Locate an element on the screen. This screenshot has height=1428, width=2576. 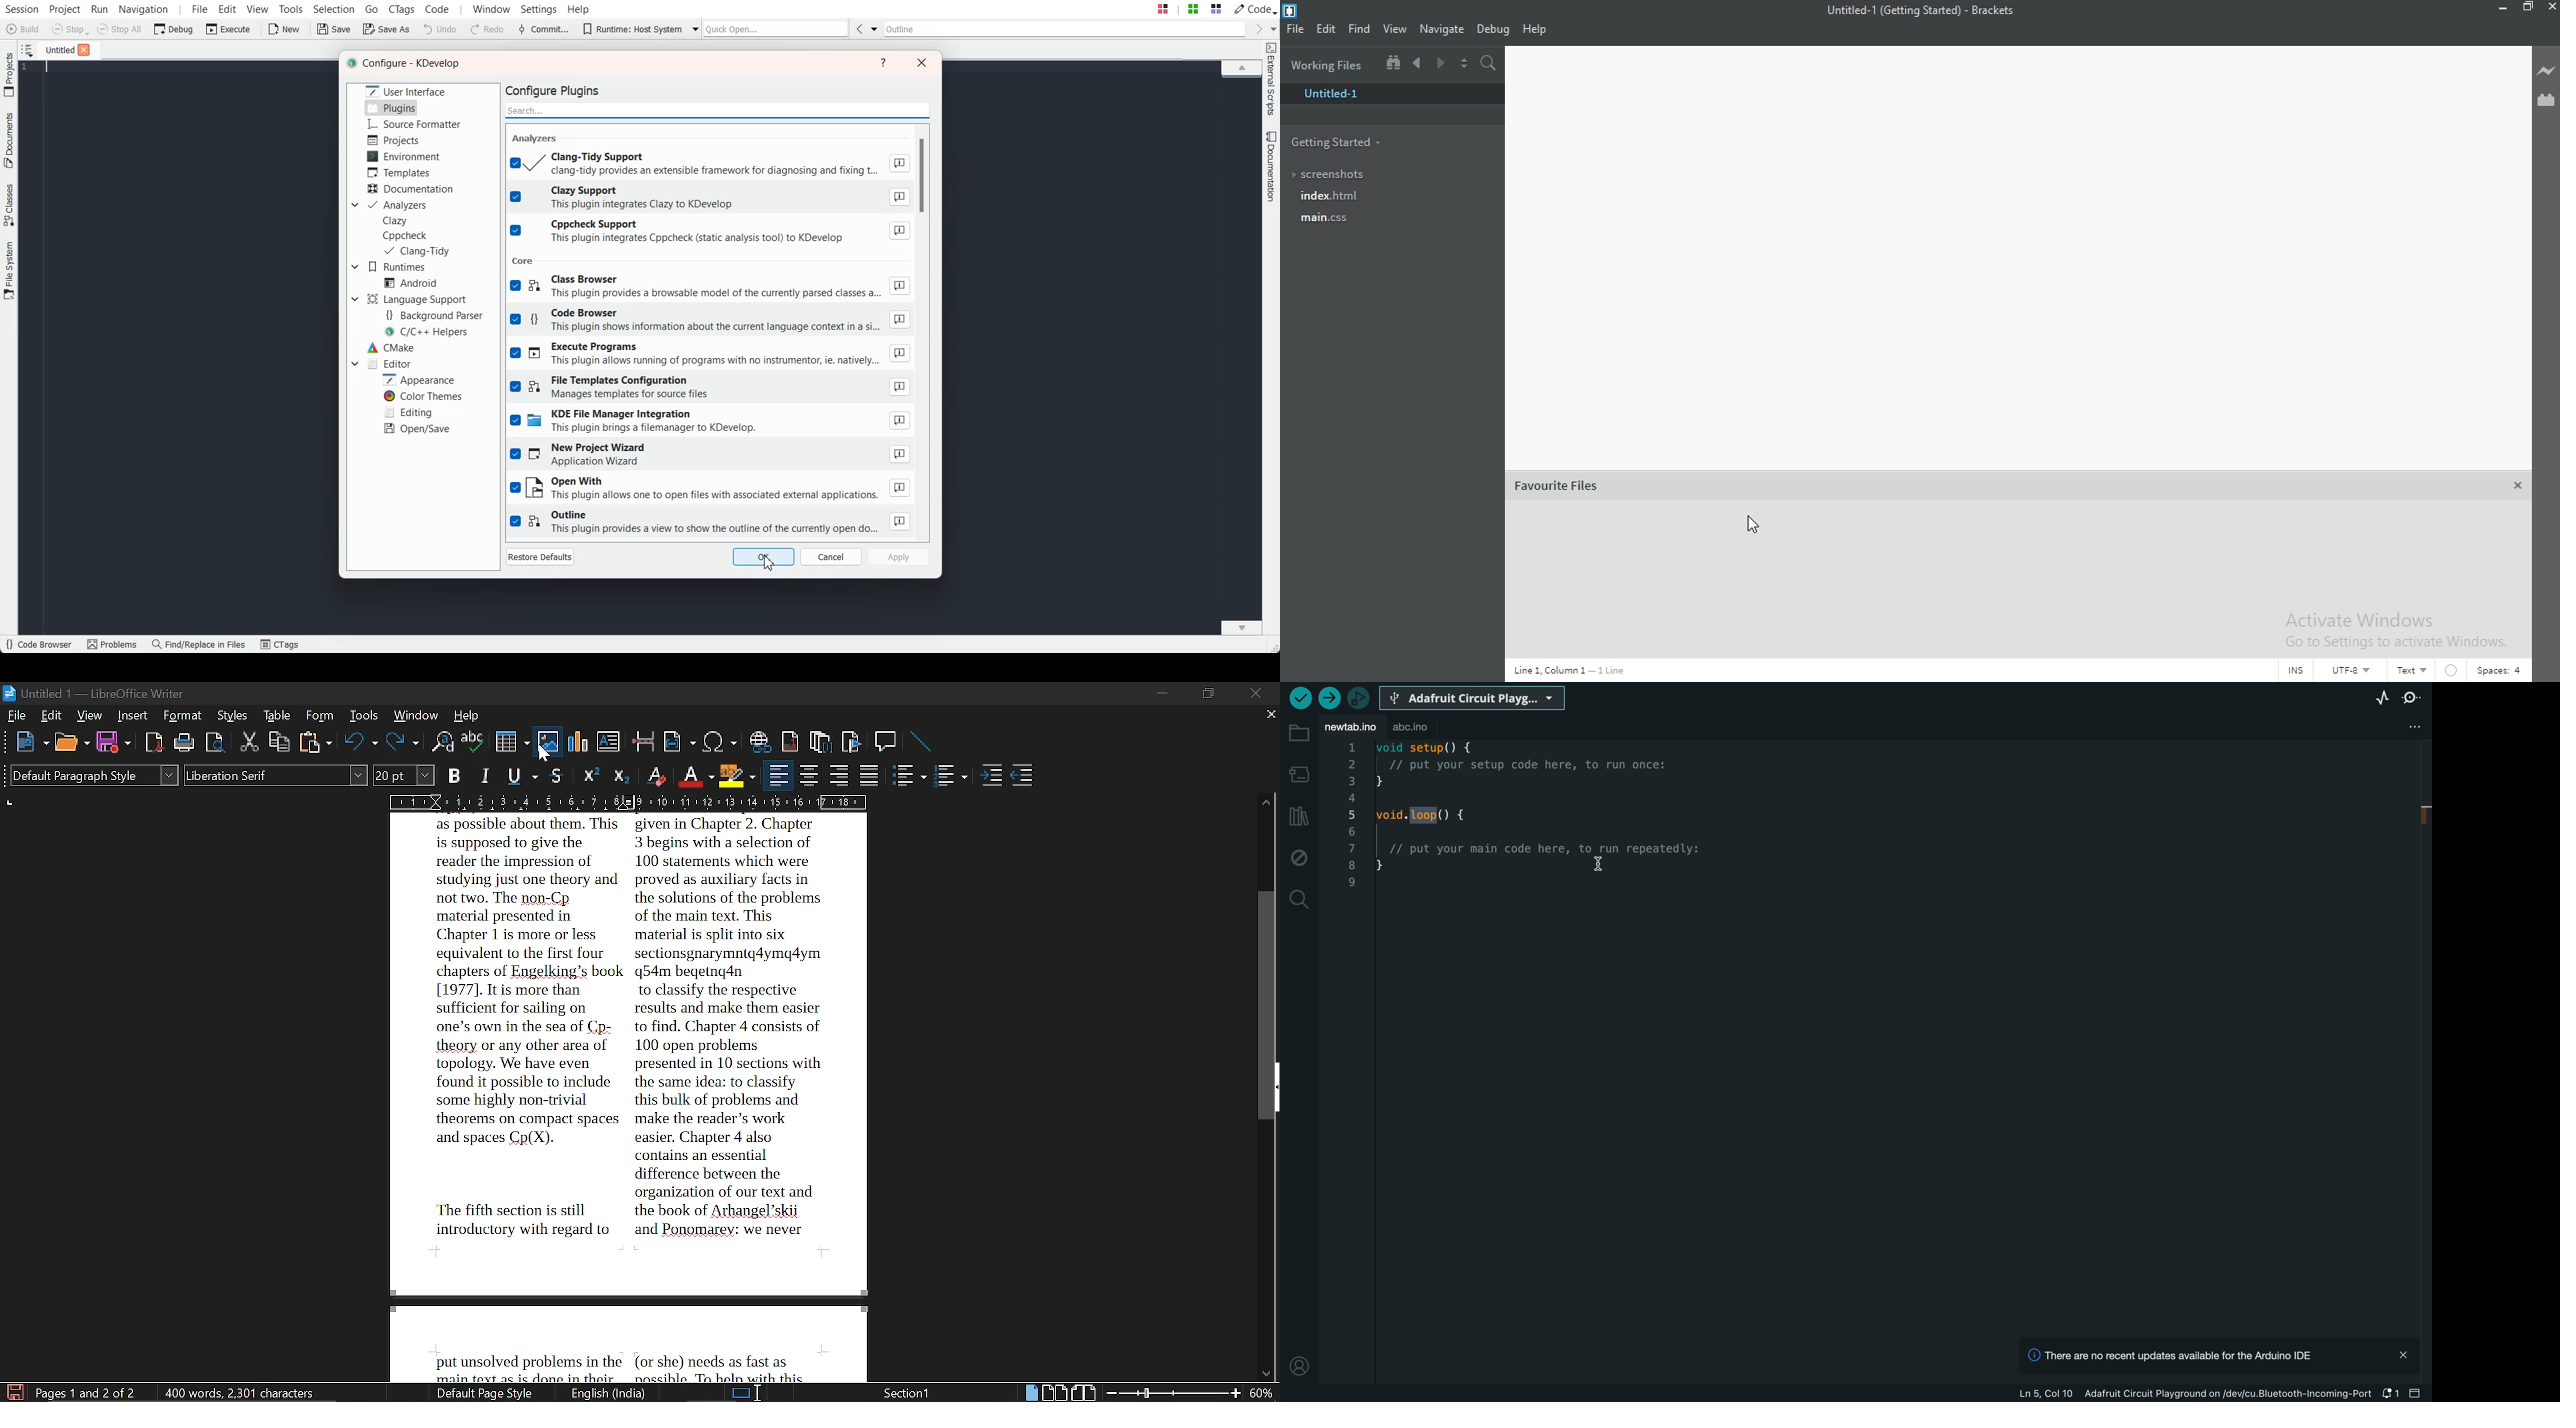
Liberation Serif is located at coordinates (276, 774).